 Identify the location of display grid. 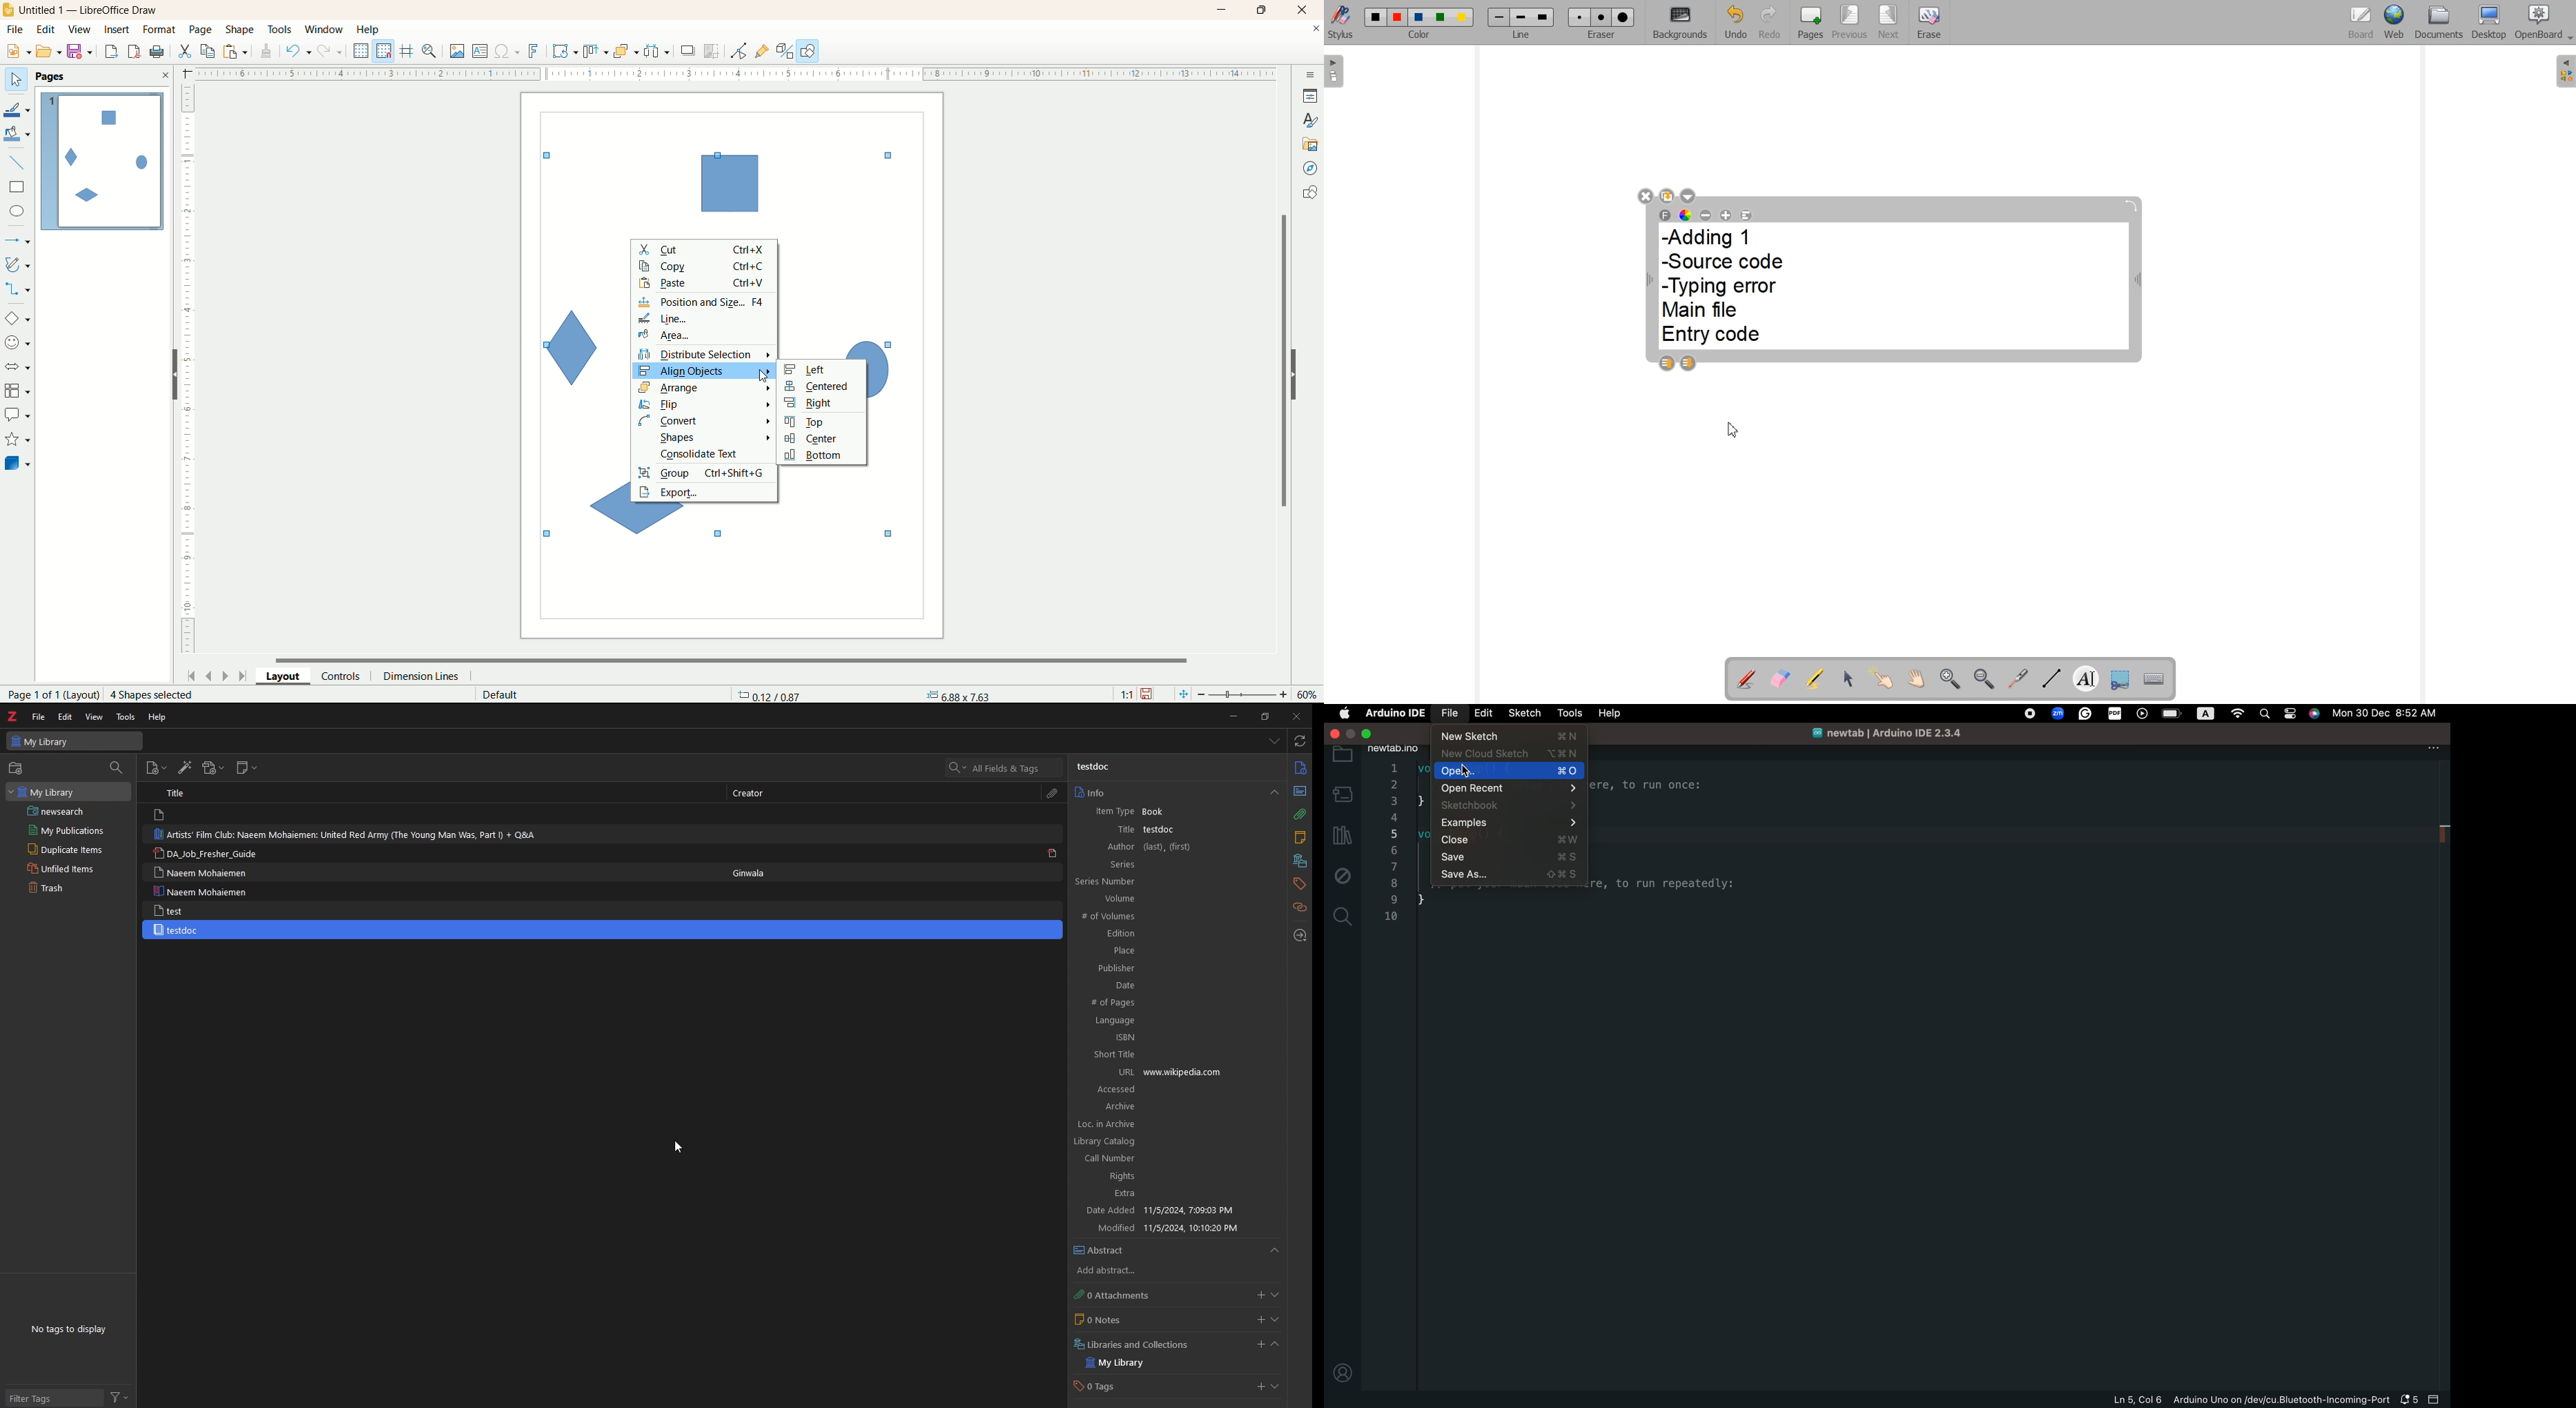
(362, 50).